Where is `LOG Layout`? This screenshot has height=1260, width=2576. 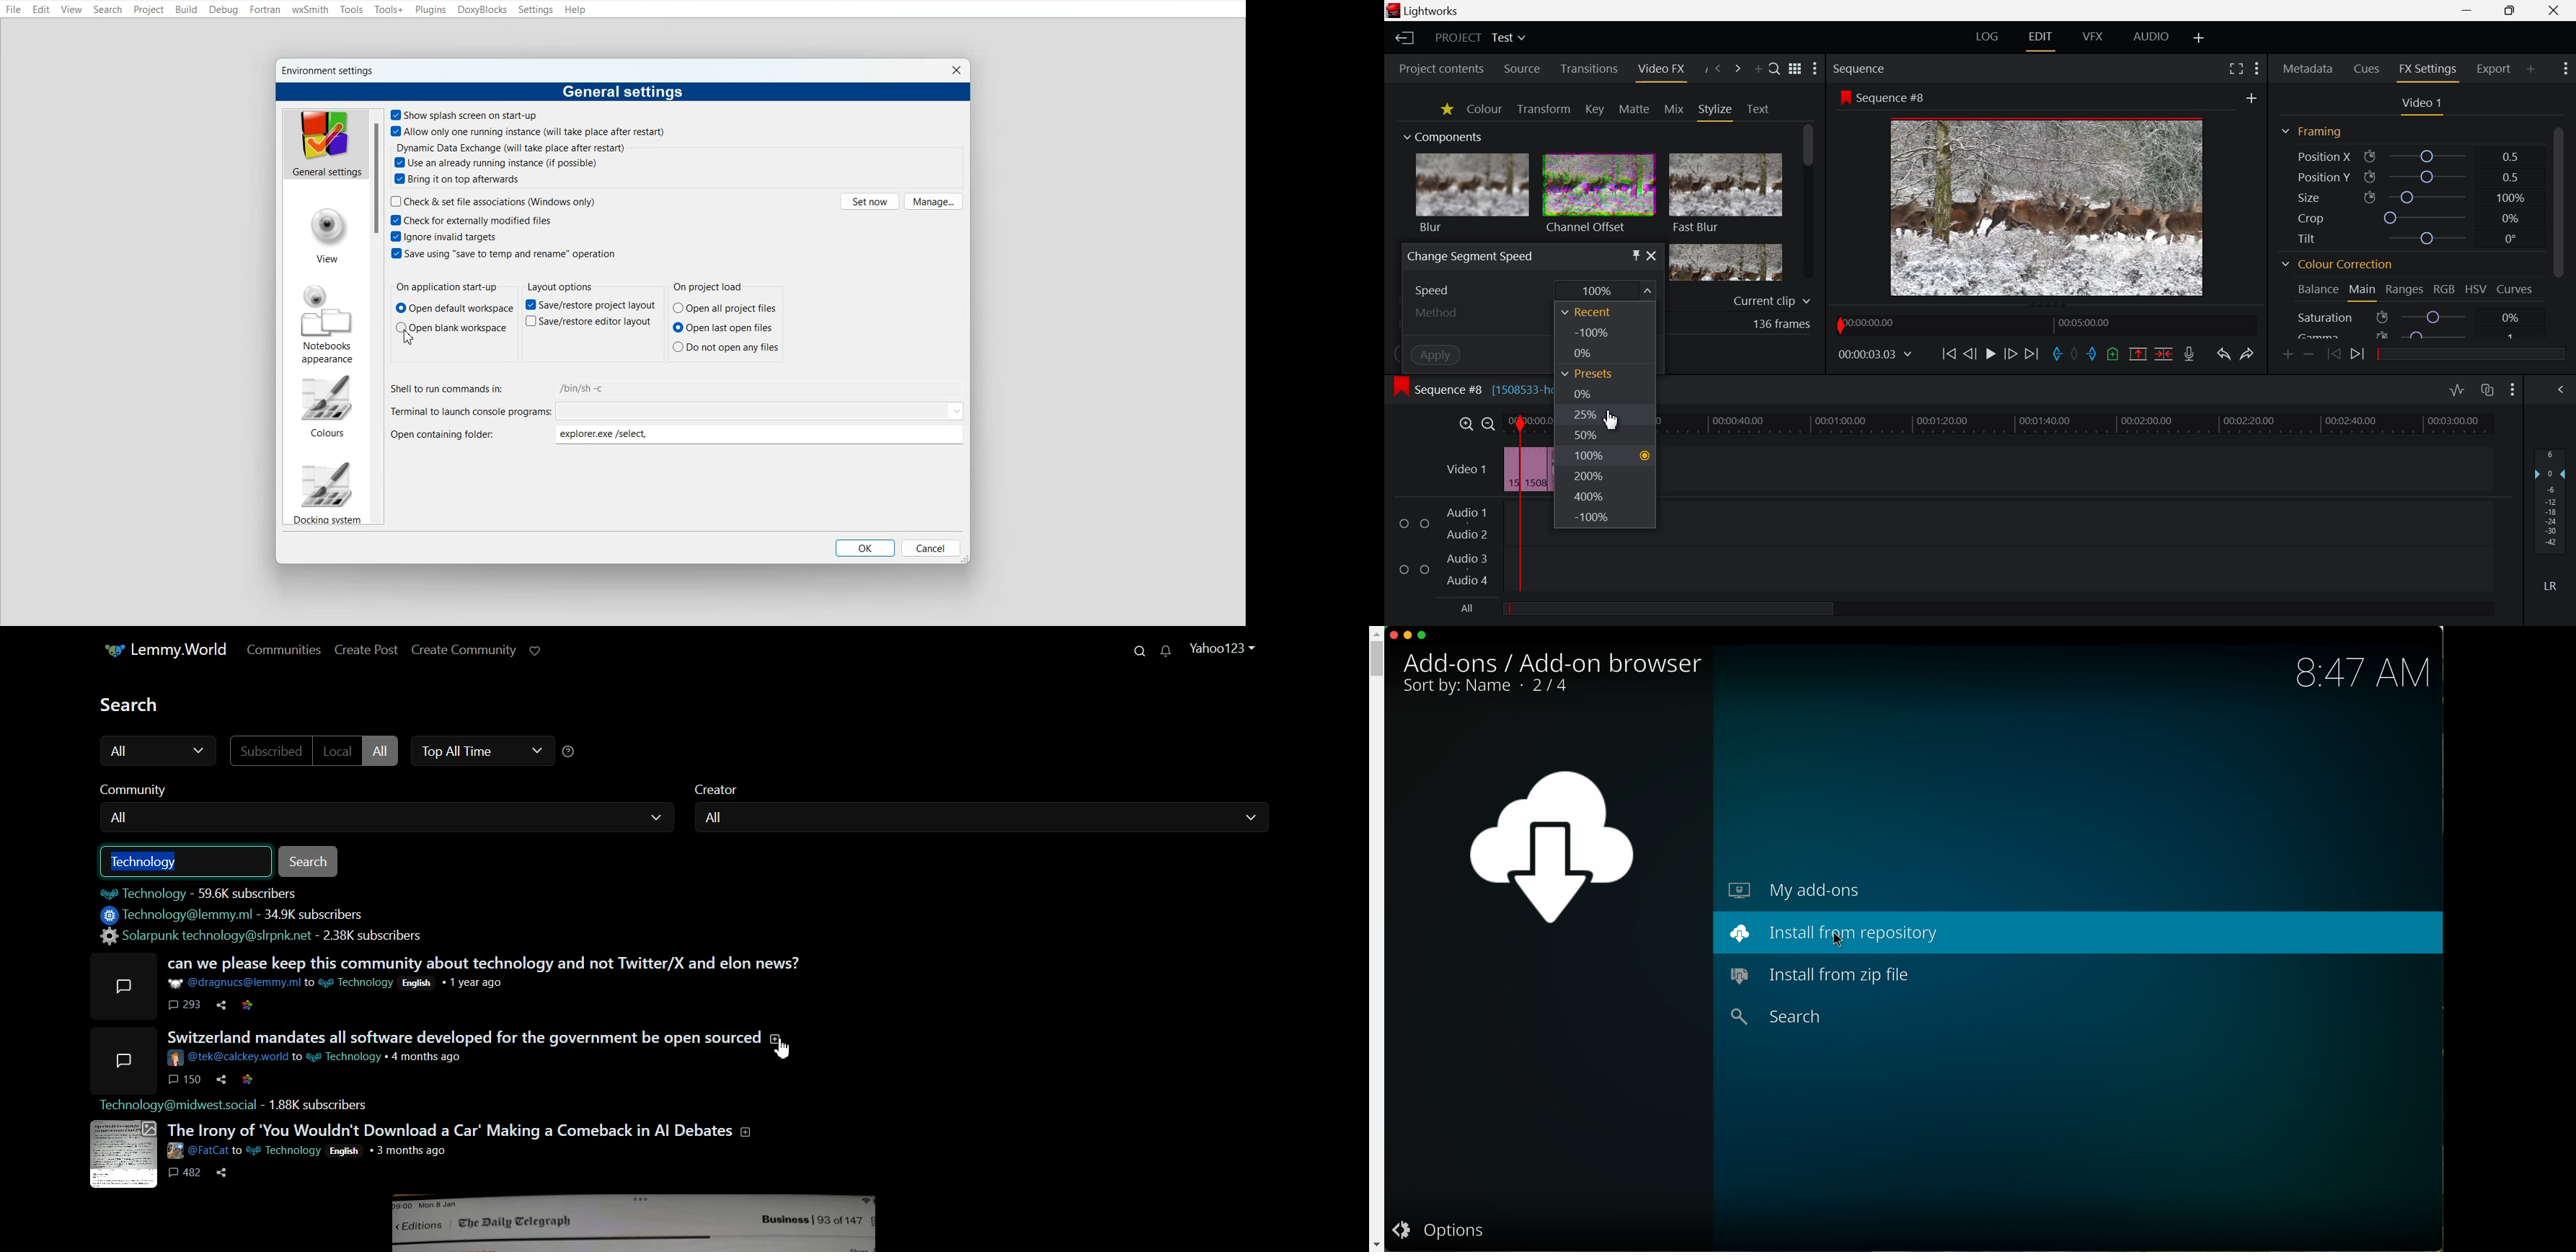
LOG Layout is located at coordinates (1988, 37).